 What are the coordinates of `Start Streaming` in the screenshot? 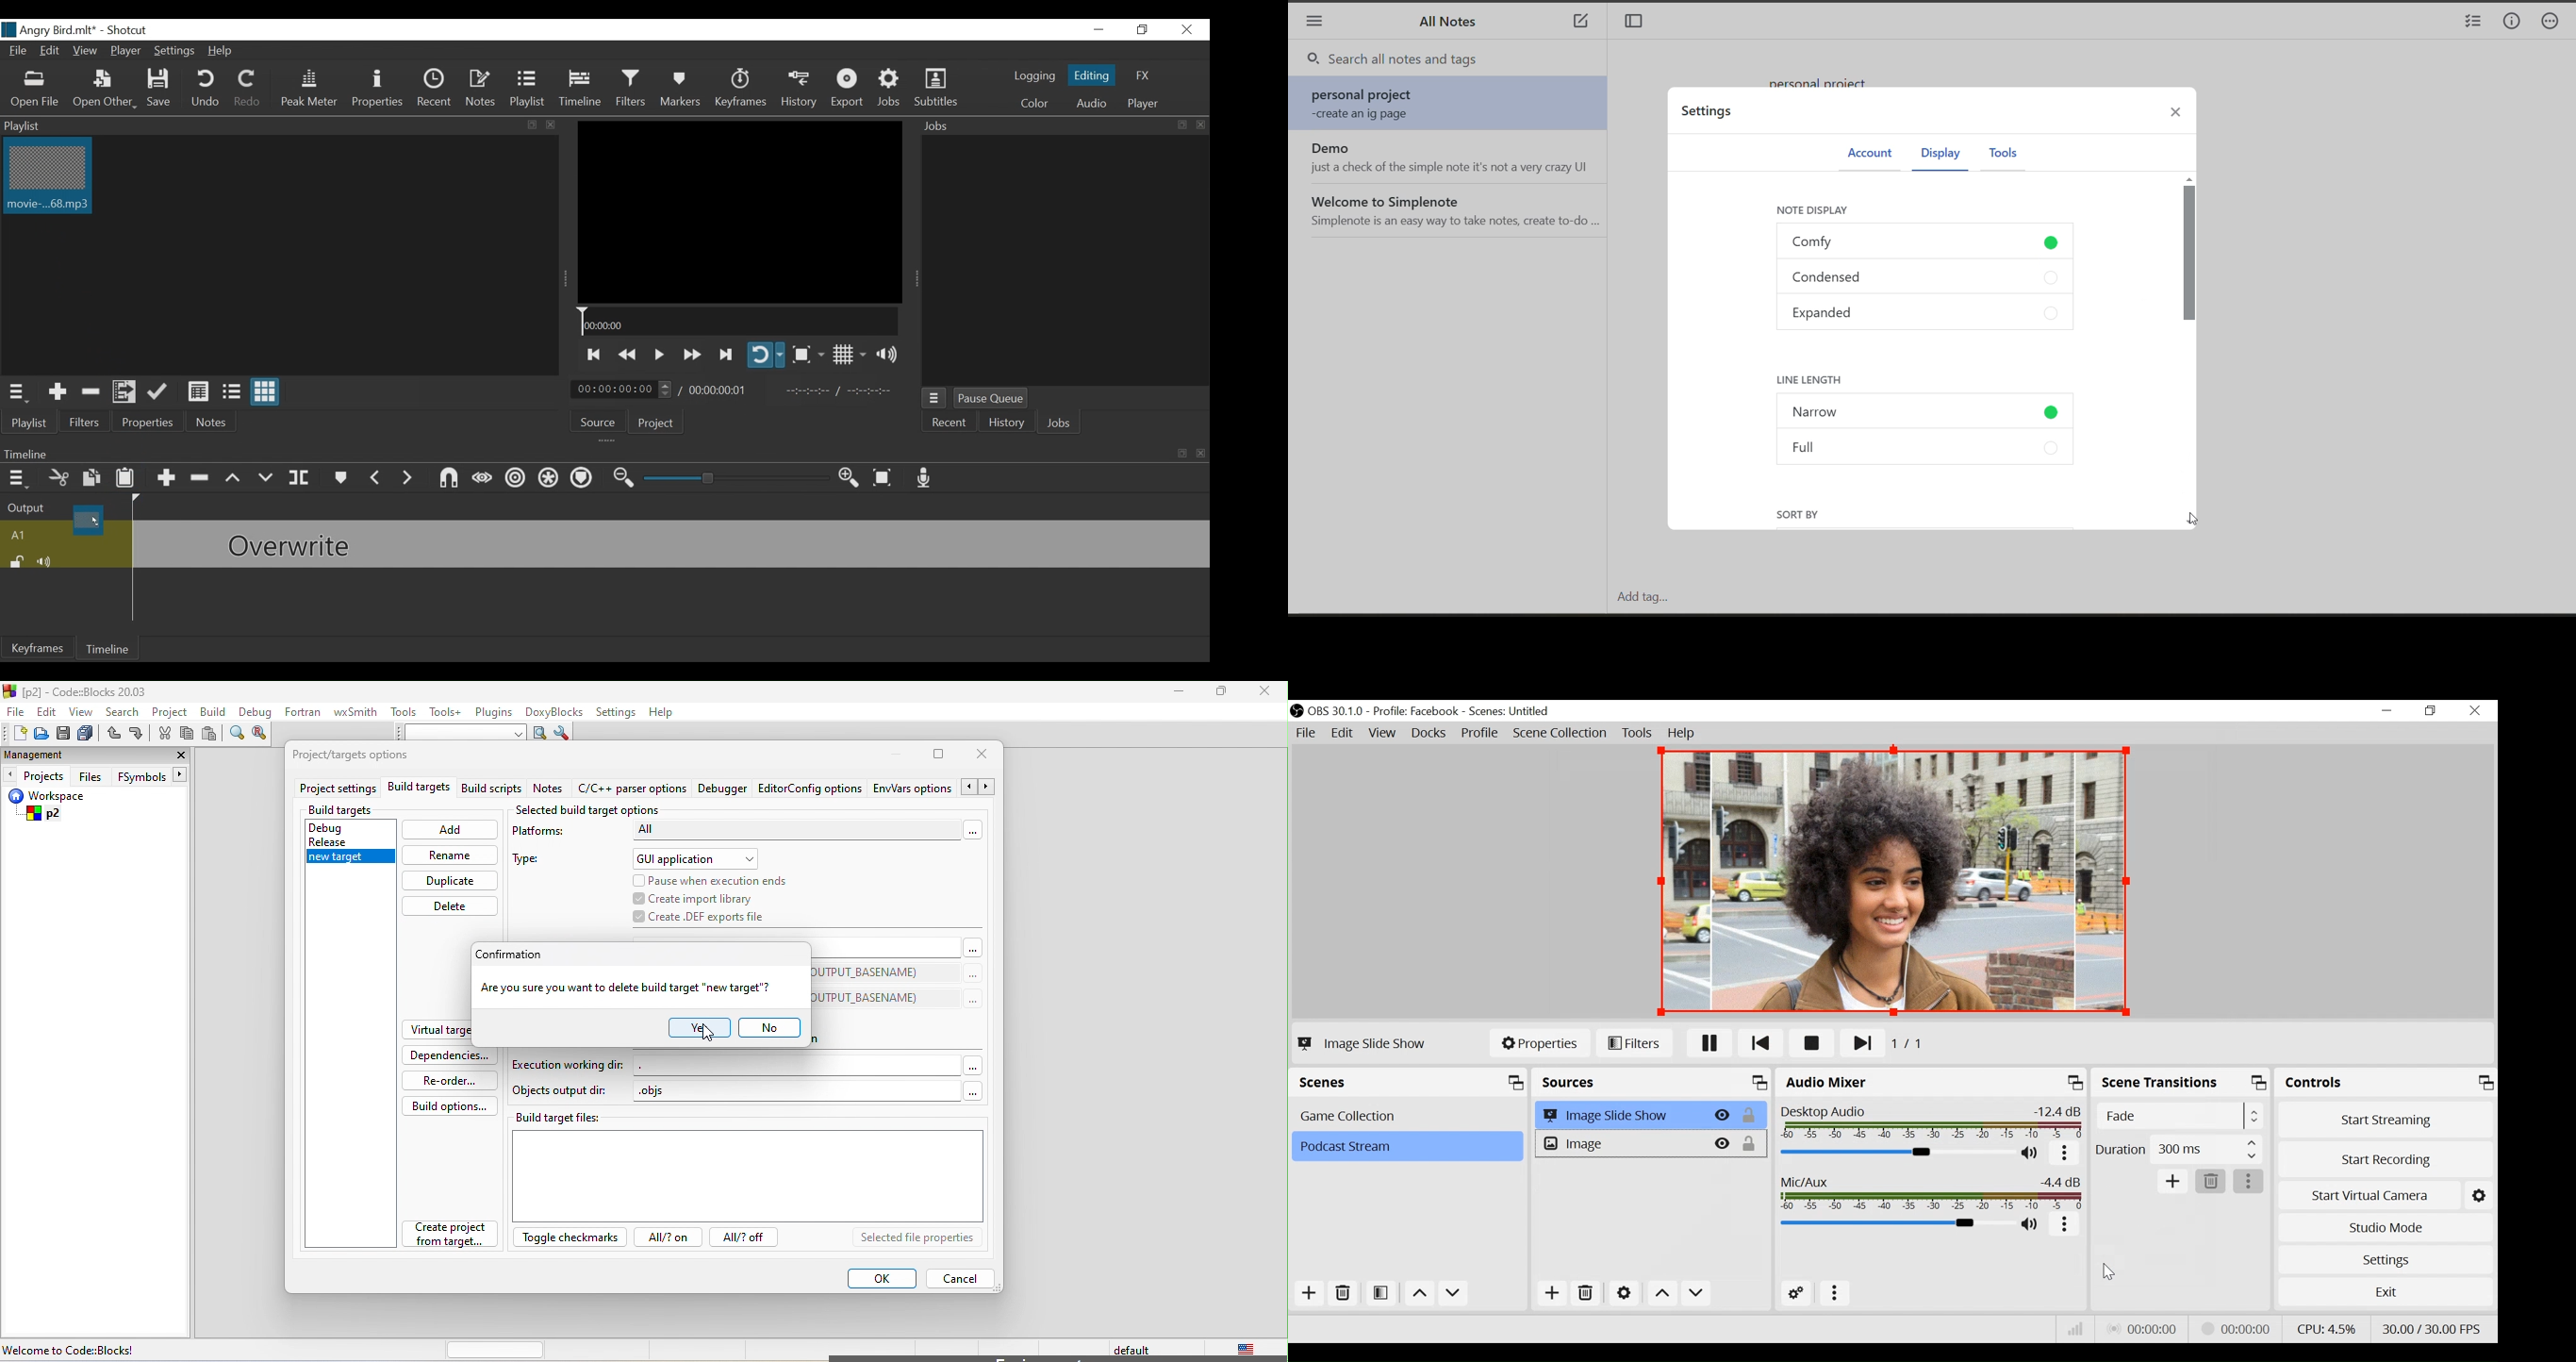 It's located at (2387, 1119).